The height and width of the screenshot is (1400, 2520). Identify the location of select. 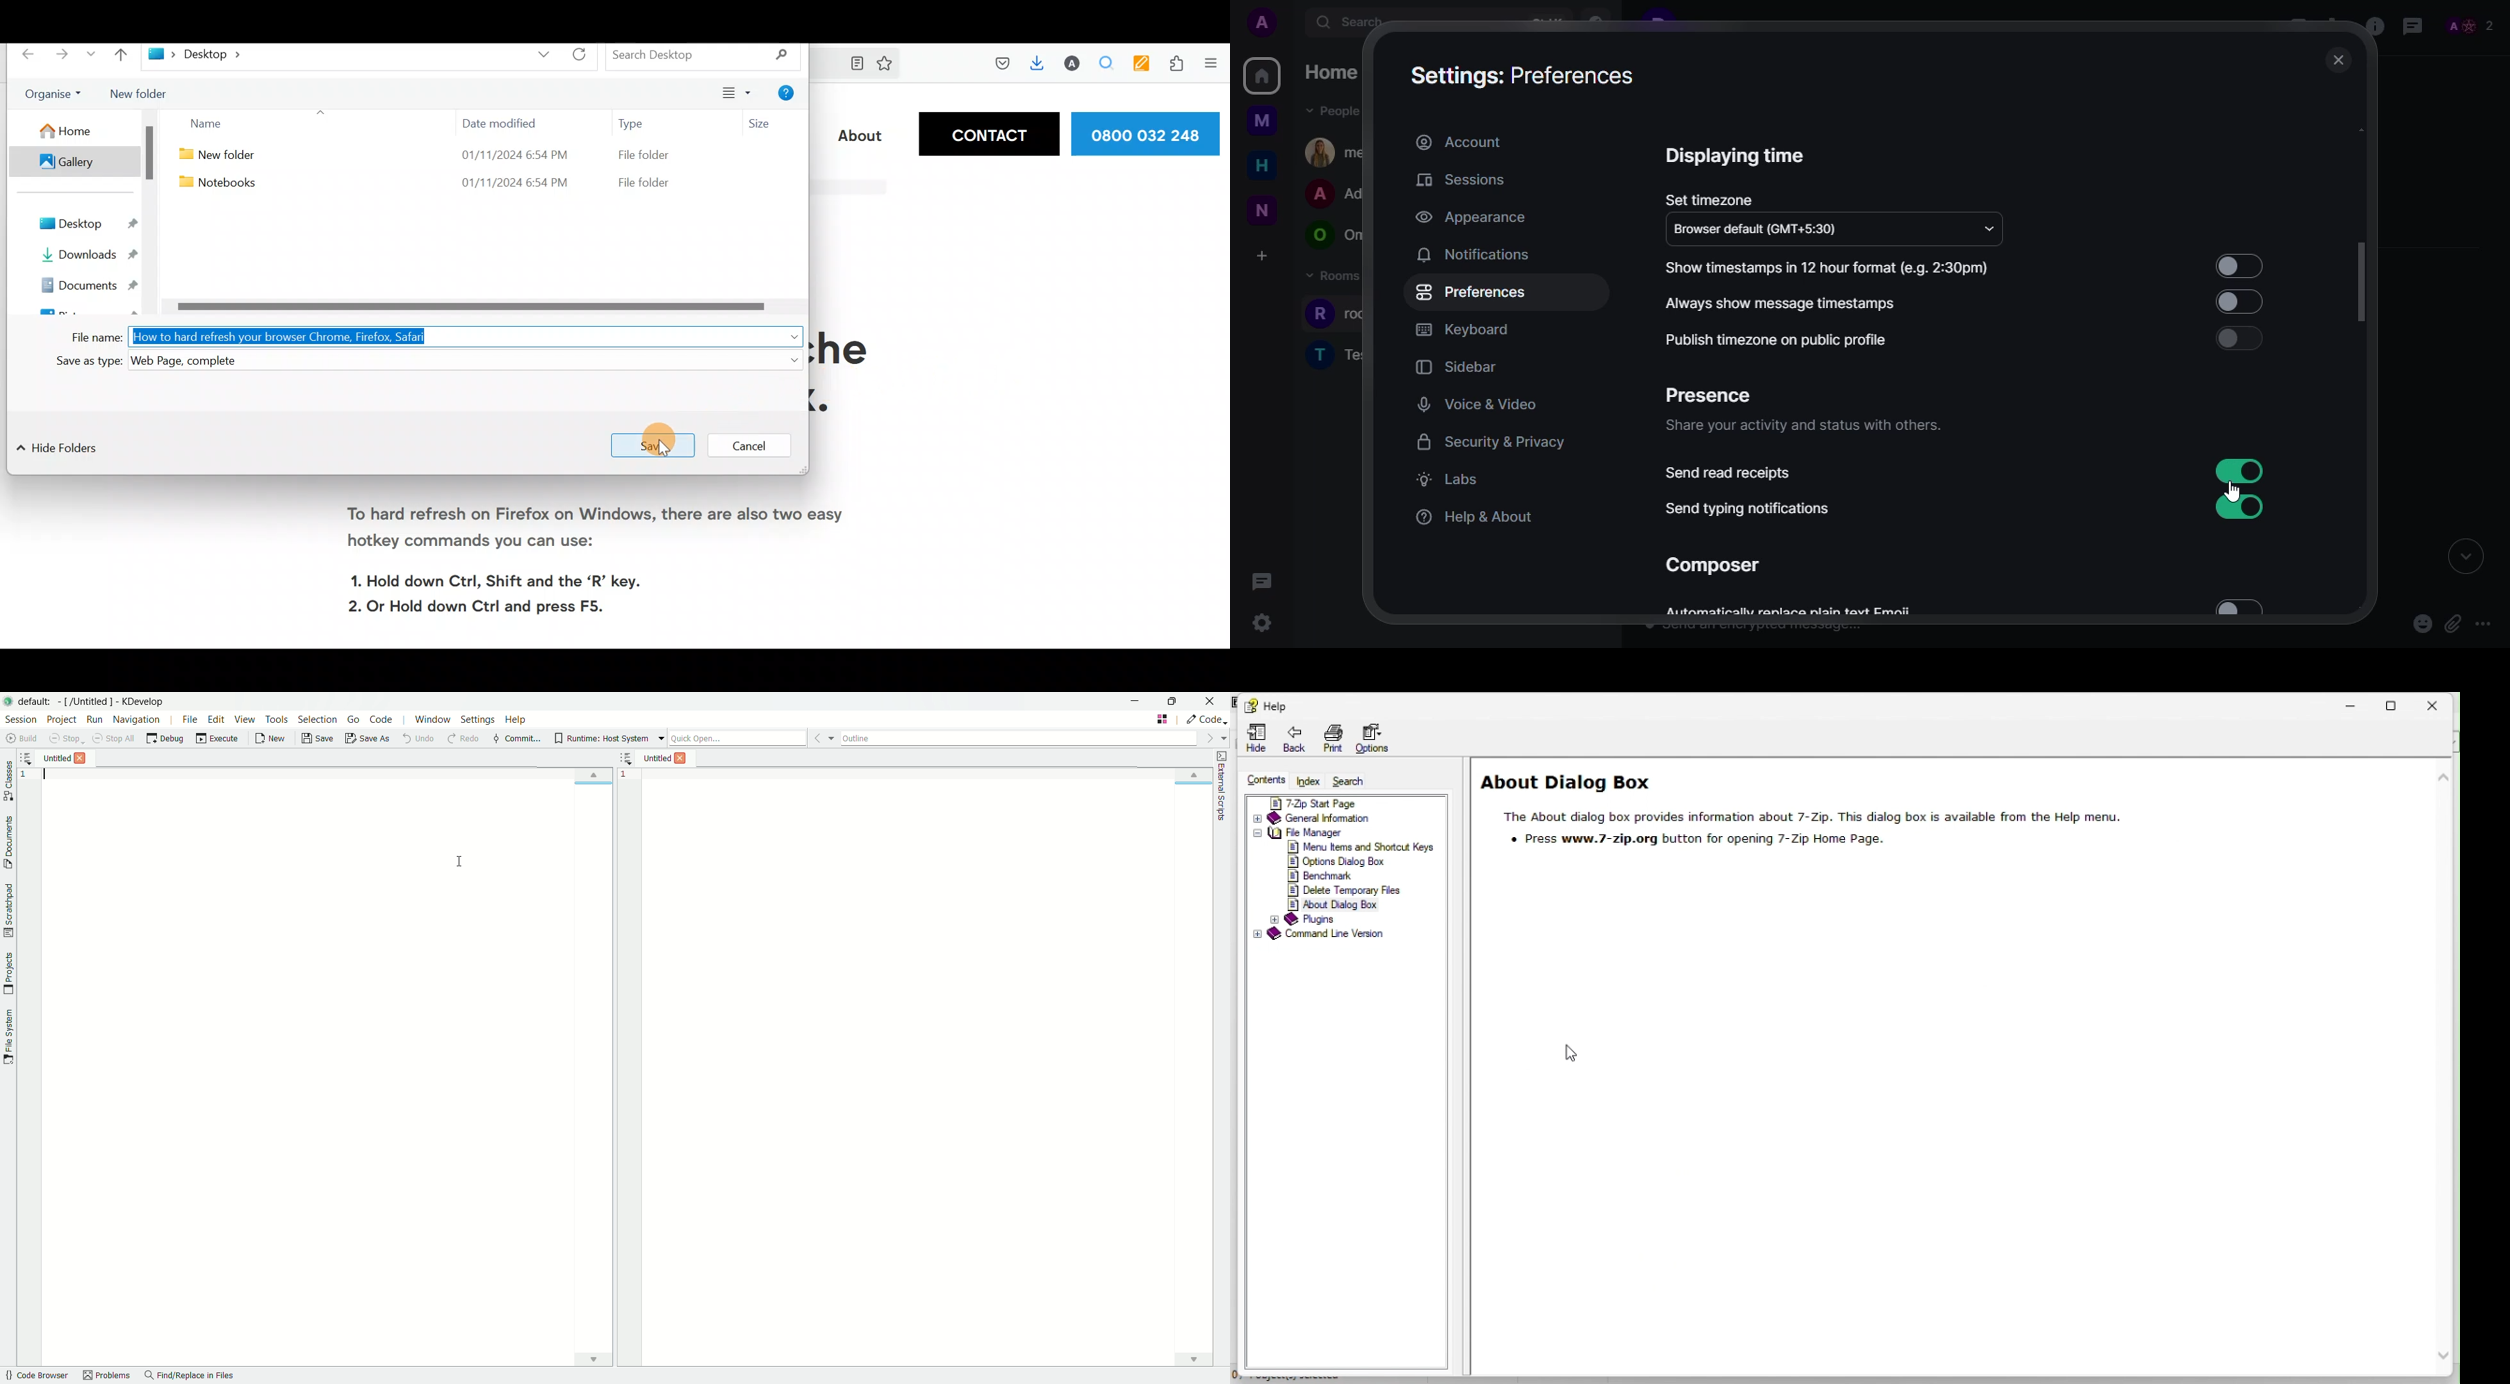
(2233, 304).